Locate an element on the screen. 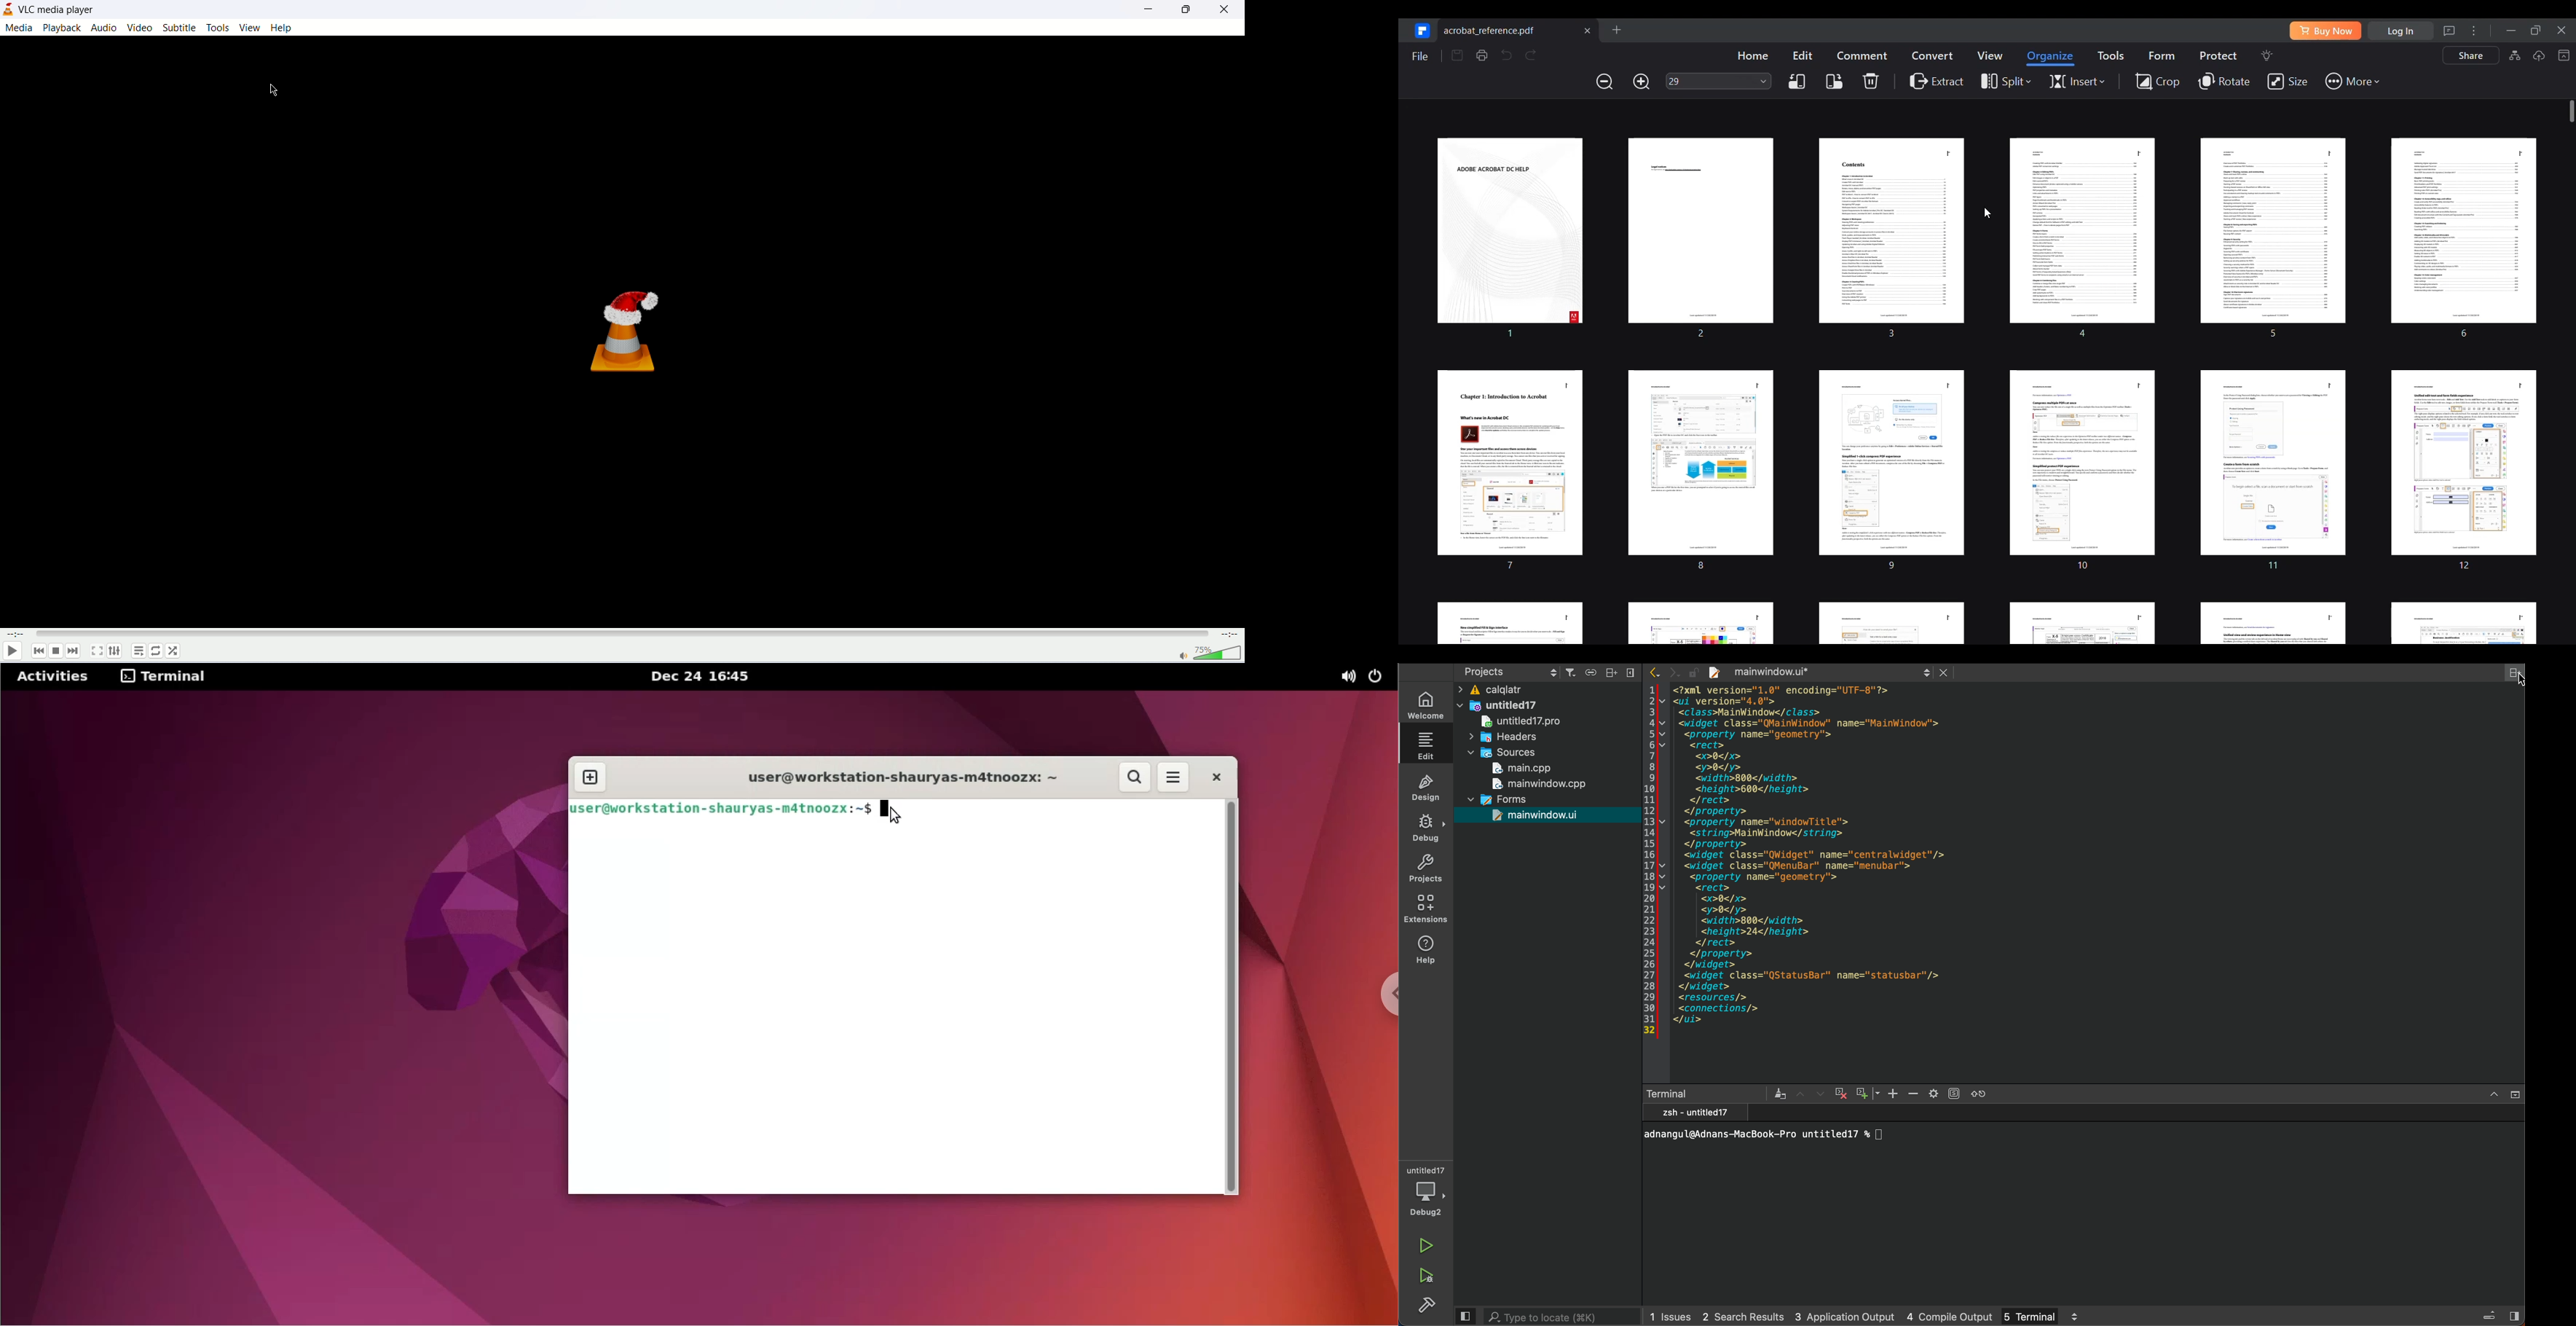  hide left side bar is located at coordinates (1462, 1317).